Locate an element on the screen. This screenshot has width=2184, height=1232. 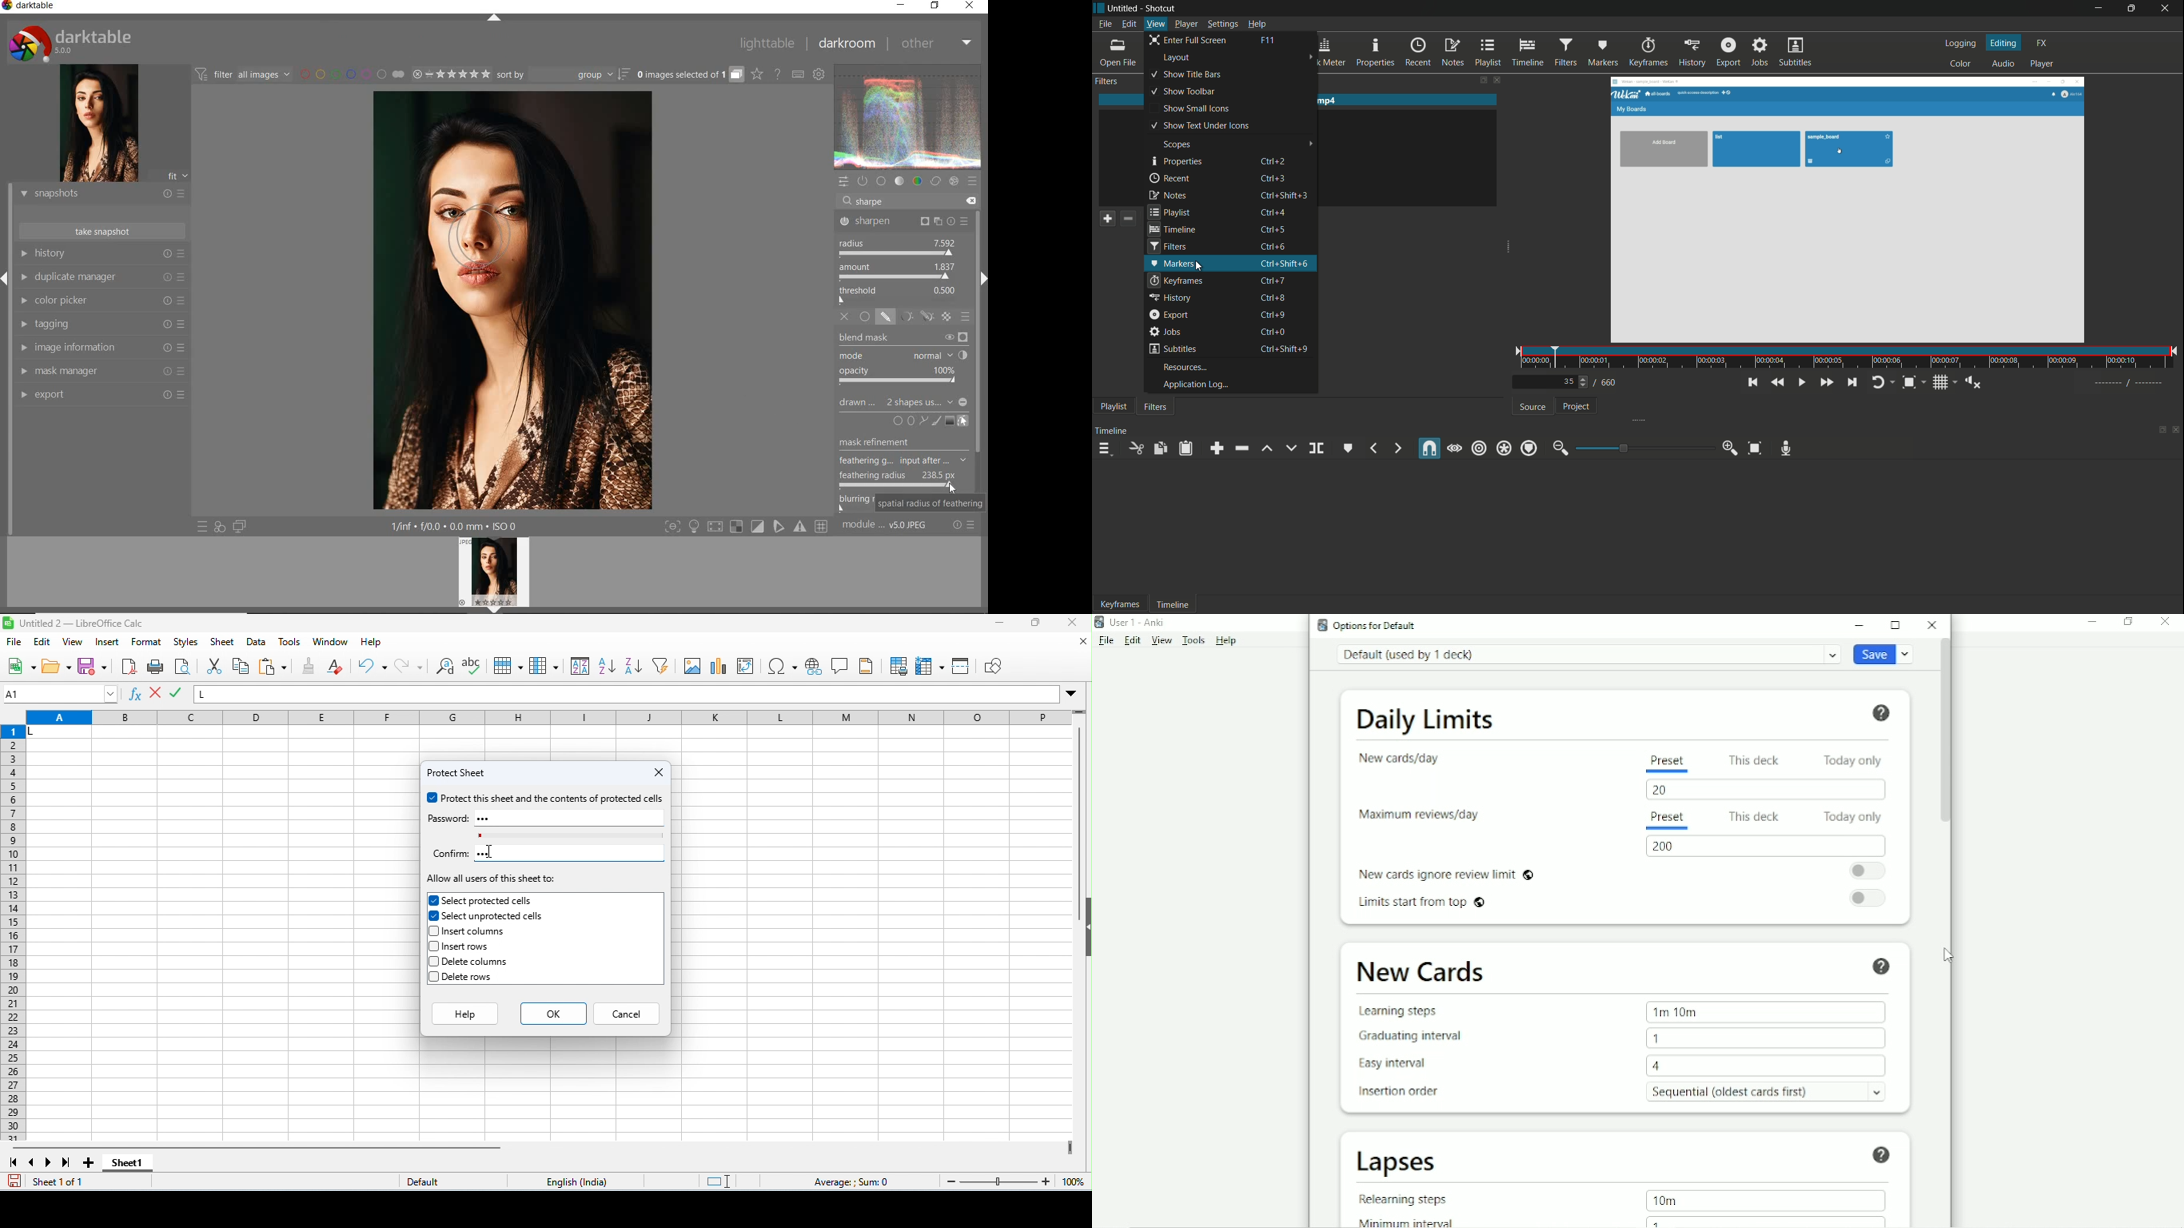
Anki logo is located at coordinates (1322, 625).